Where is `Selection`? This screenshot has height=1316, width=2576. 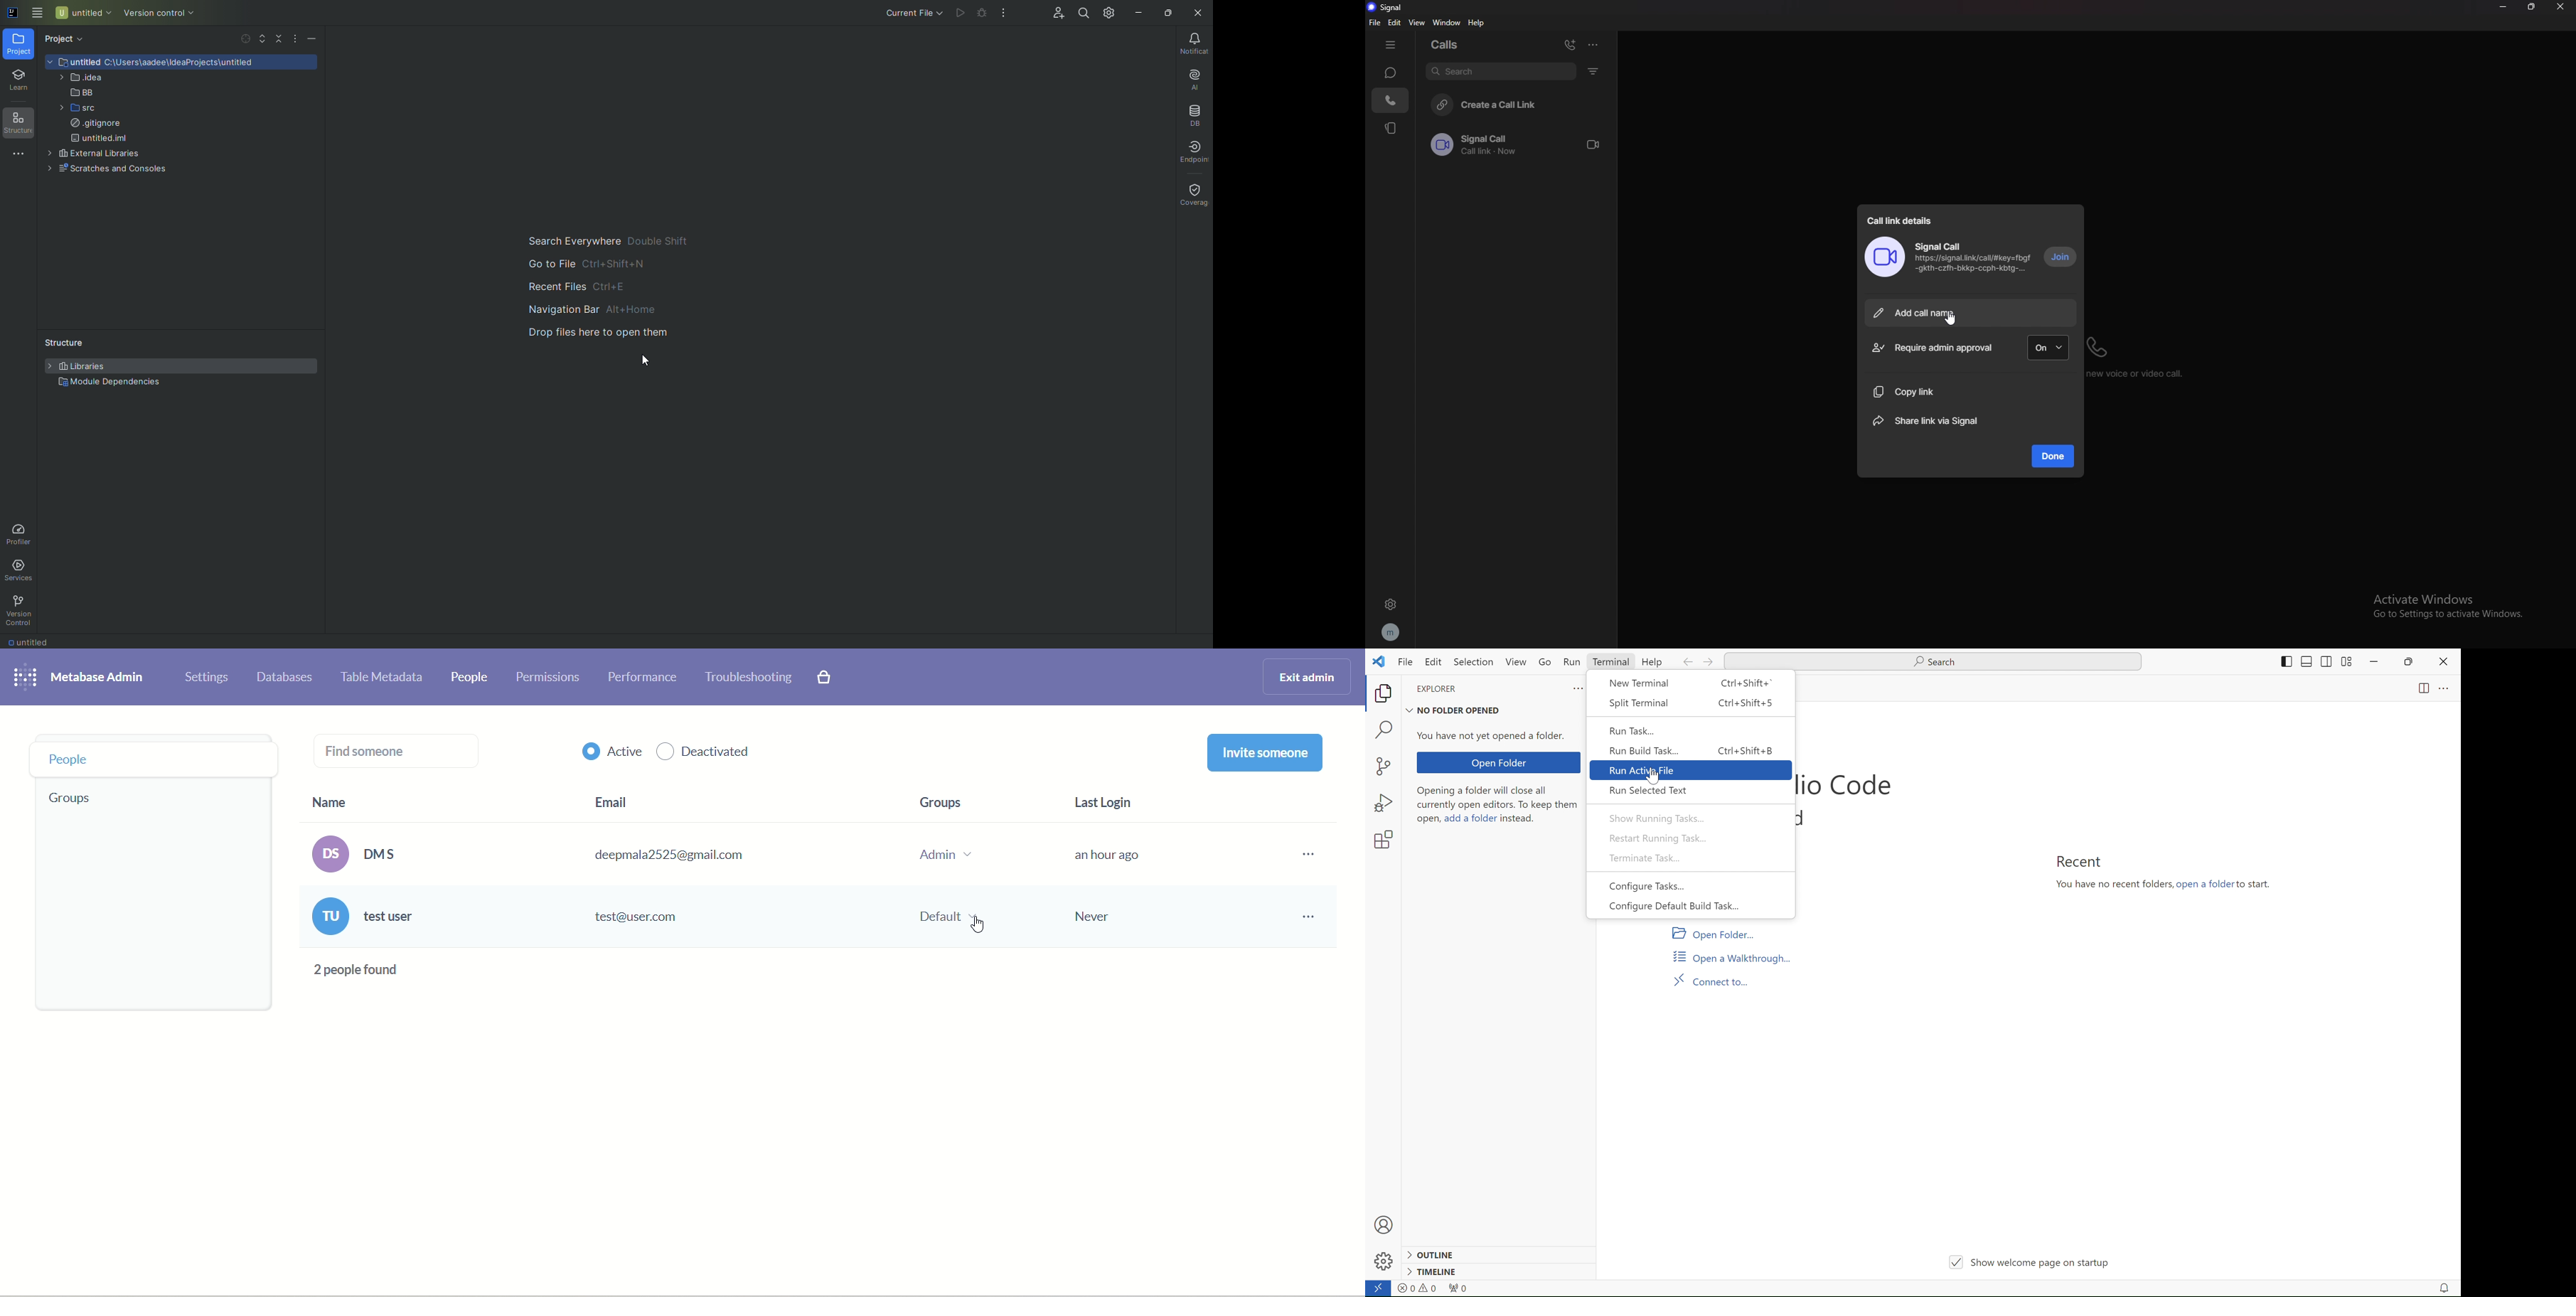 Selection is located at coordinates (1476, 663).